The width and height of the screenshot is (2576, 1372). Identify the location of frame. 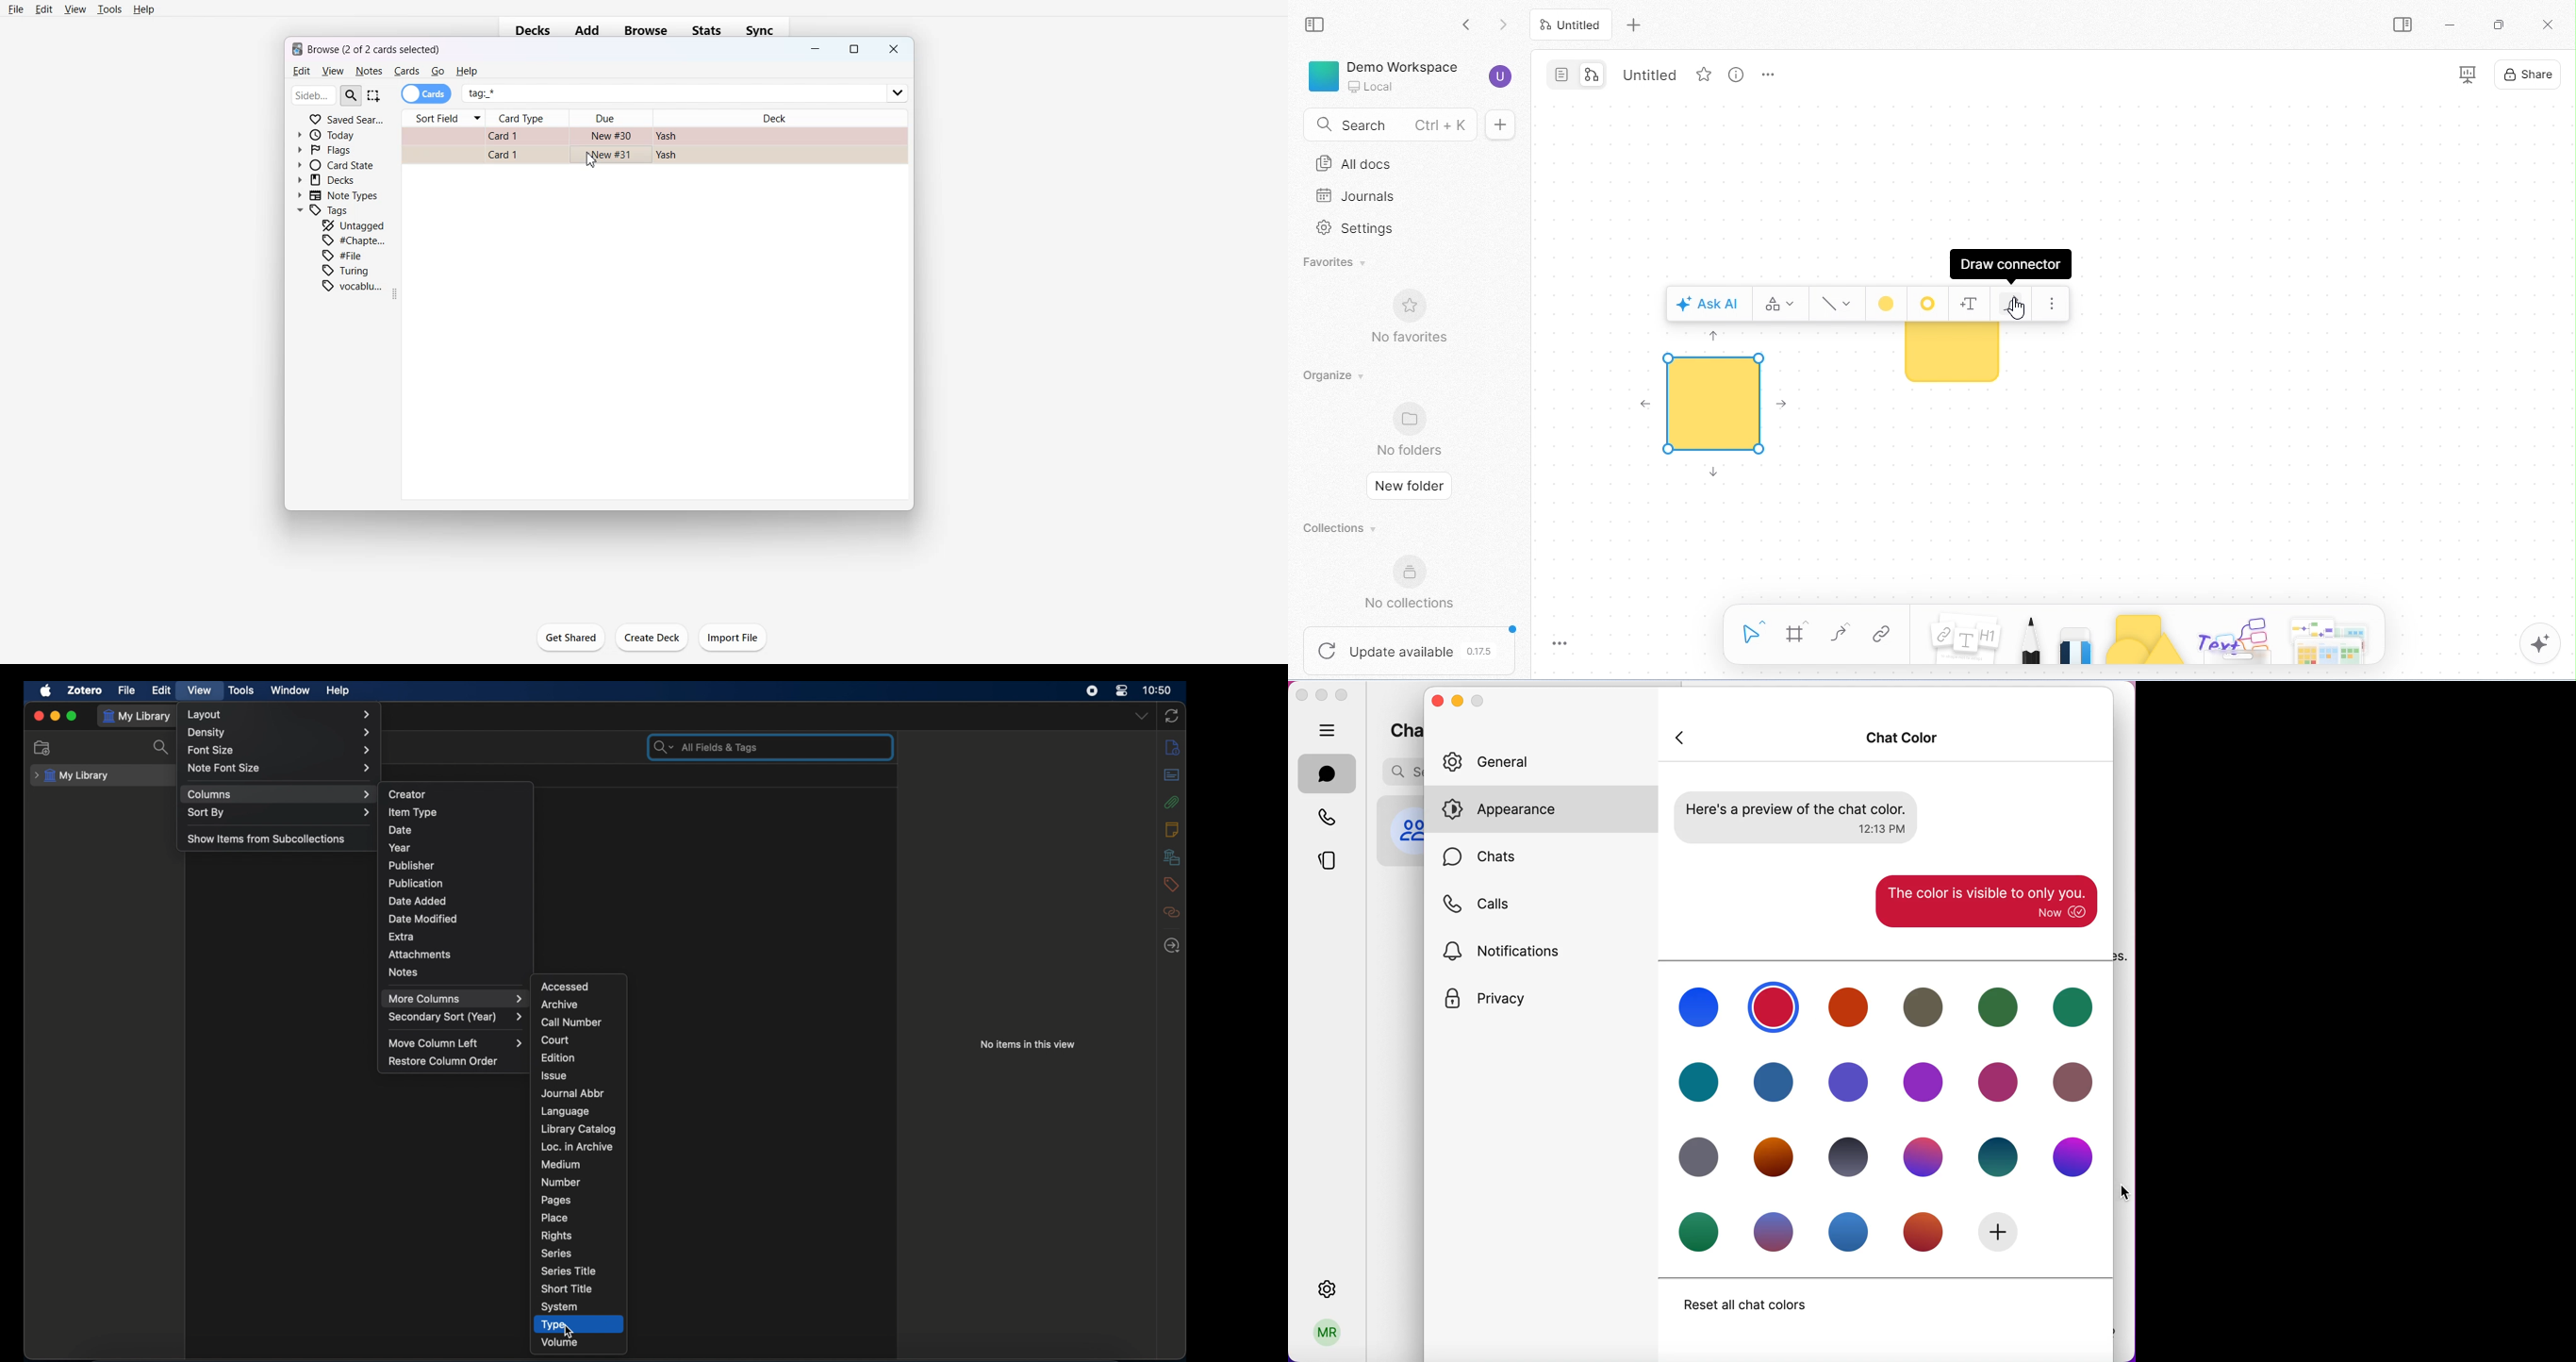
(1800, 633).